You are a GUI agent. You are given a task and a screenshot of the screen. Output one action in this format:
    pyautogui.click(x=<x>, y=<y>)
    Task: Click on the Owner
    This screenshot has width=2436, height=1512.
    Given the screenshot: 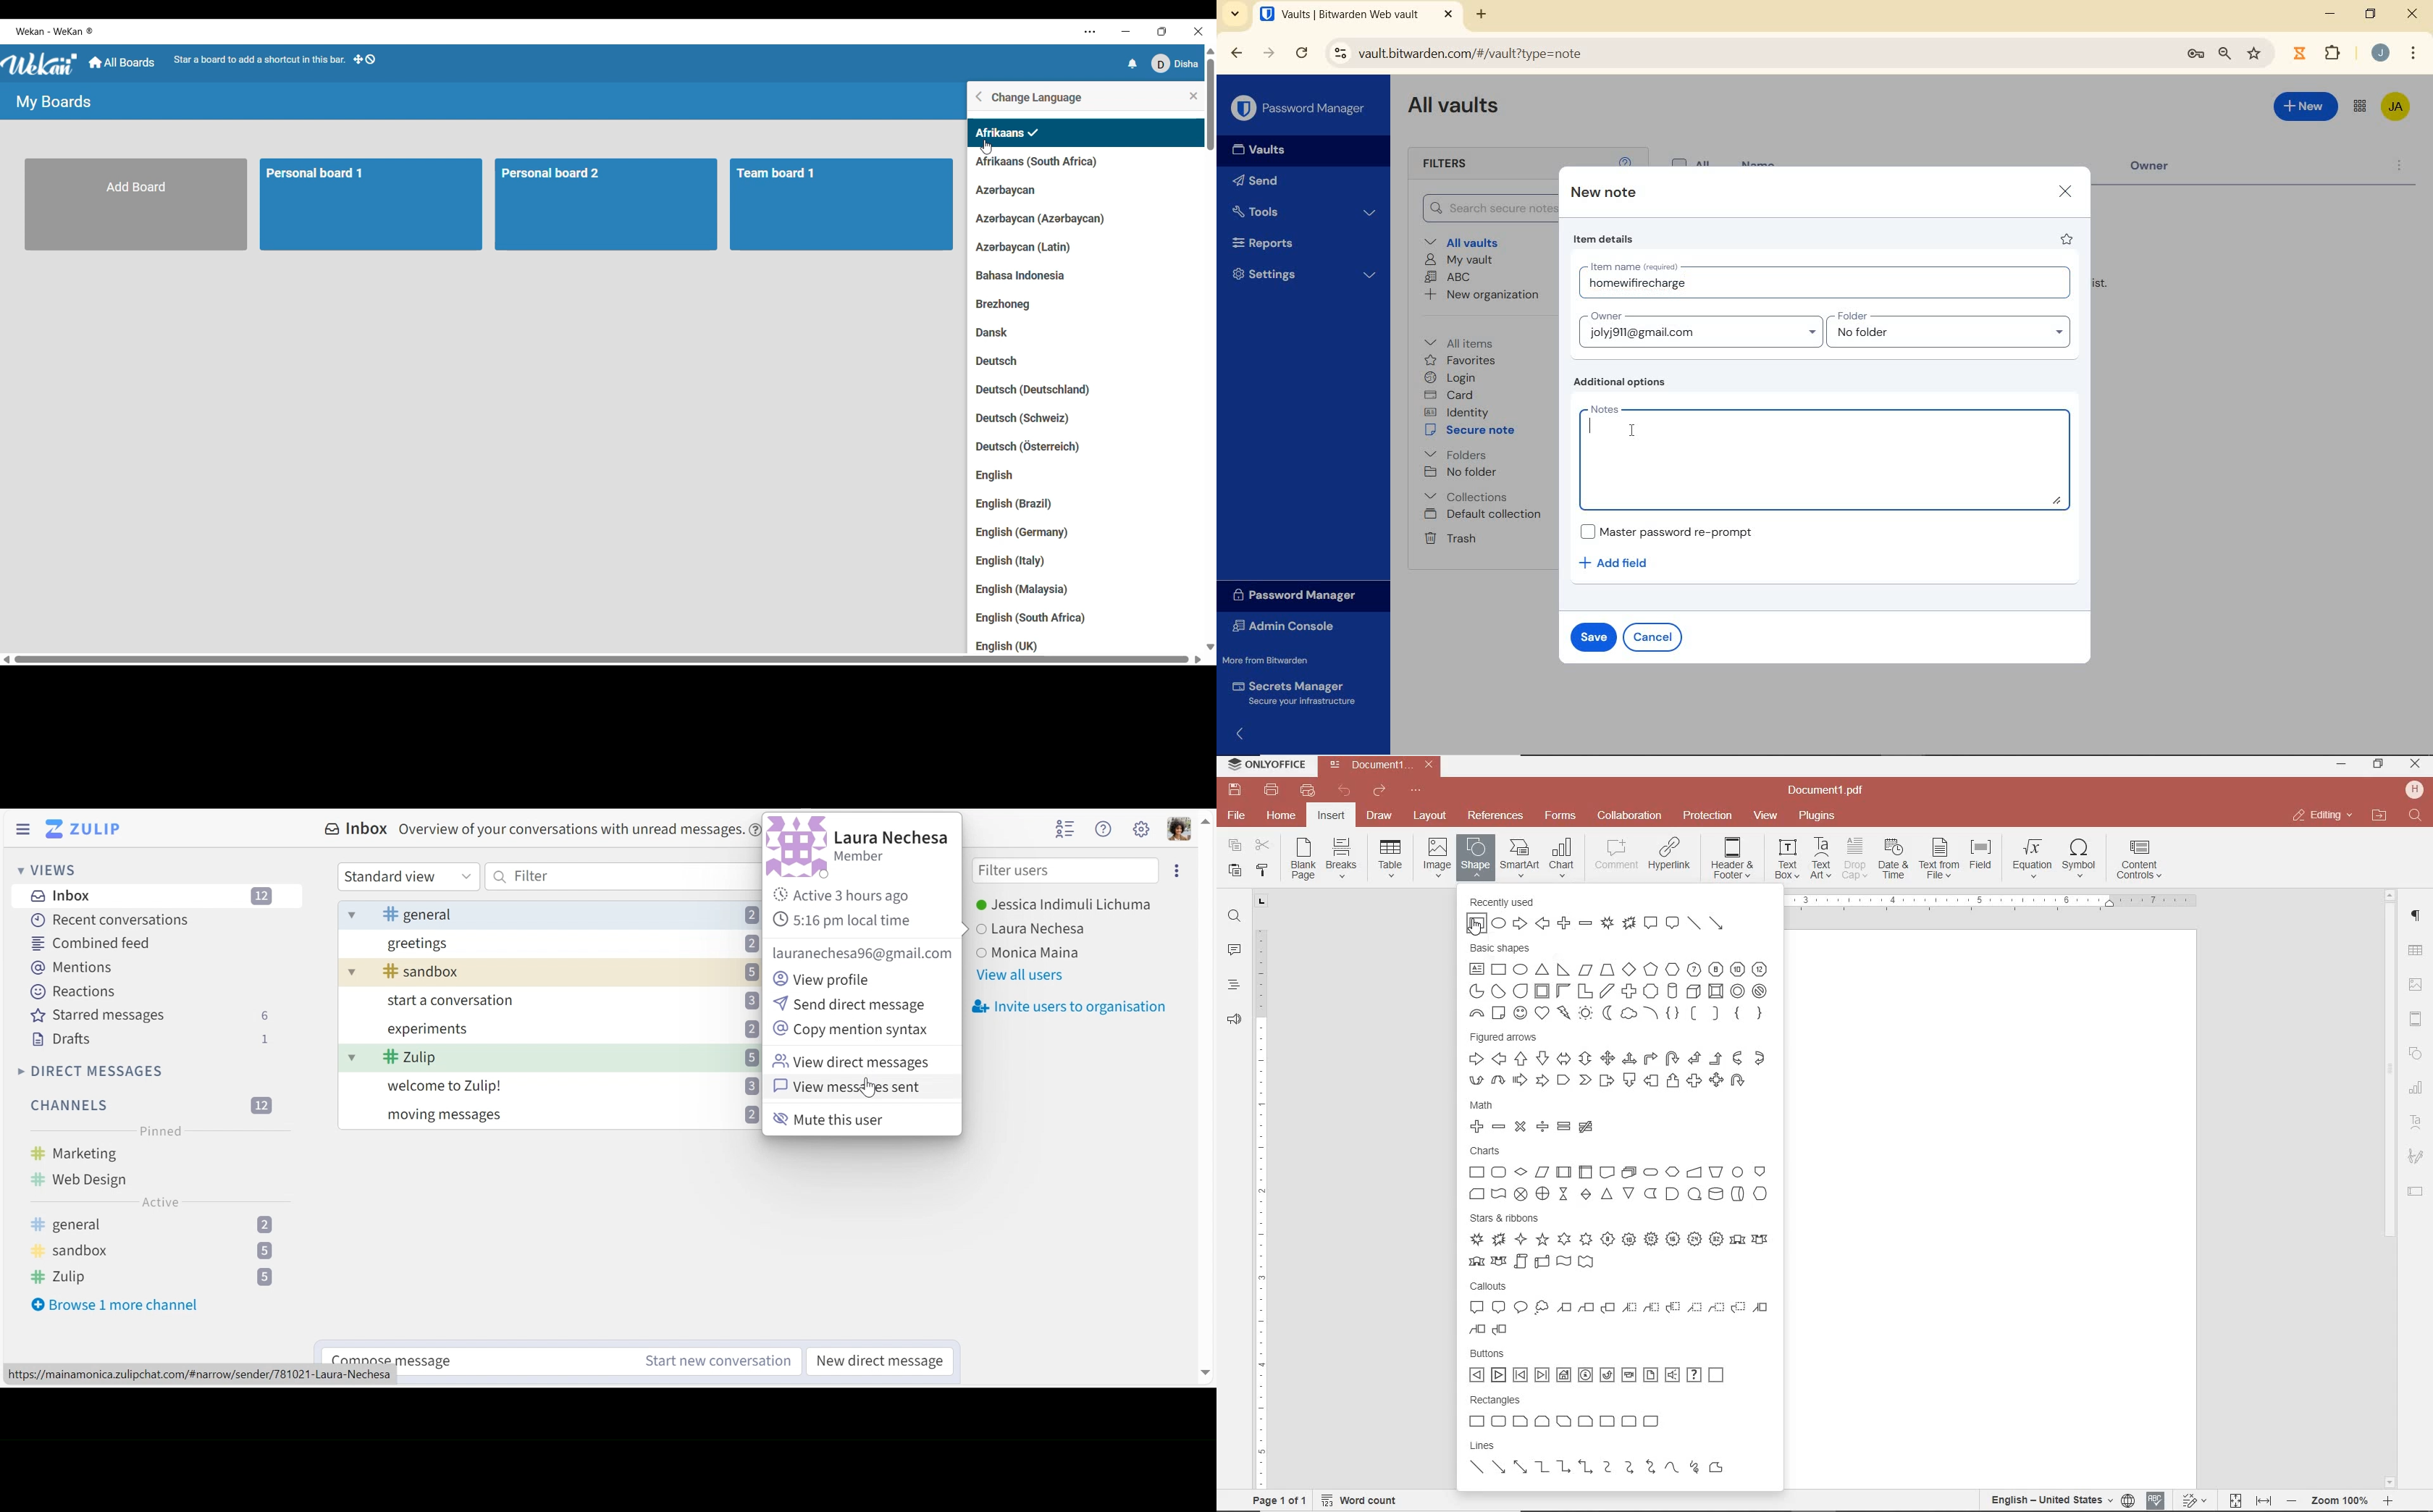 What is the action you would take?
    pyautogui.click(x=2161, y=169)
    